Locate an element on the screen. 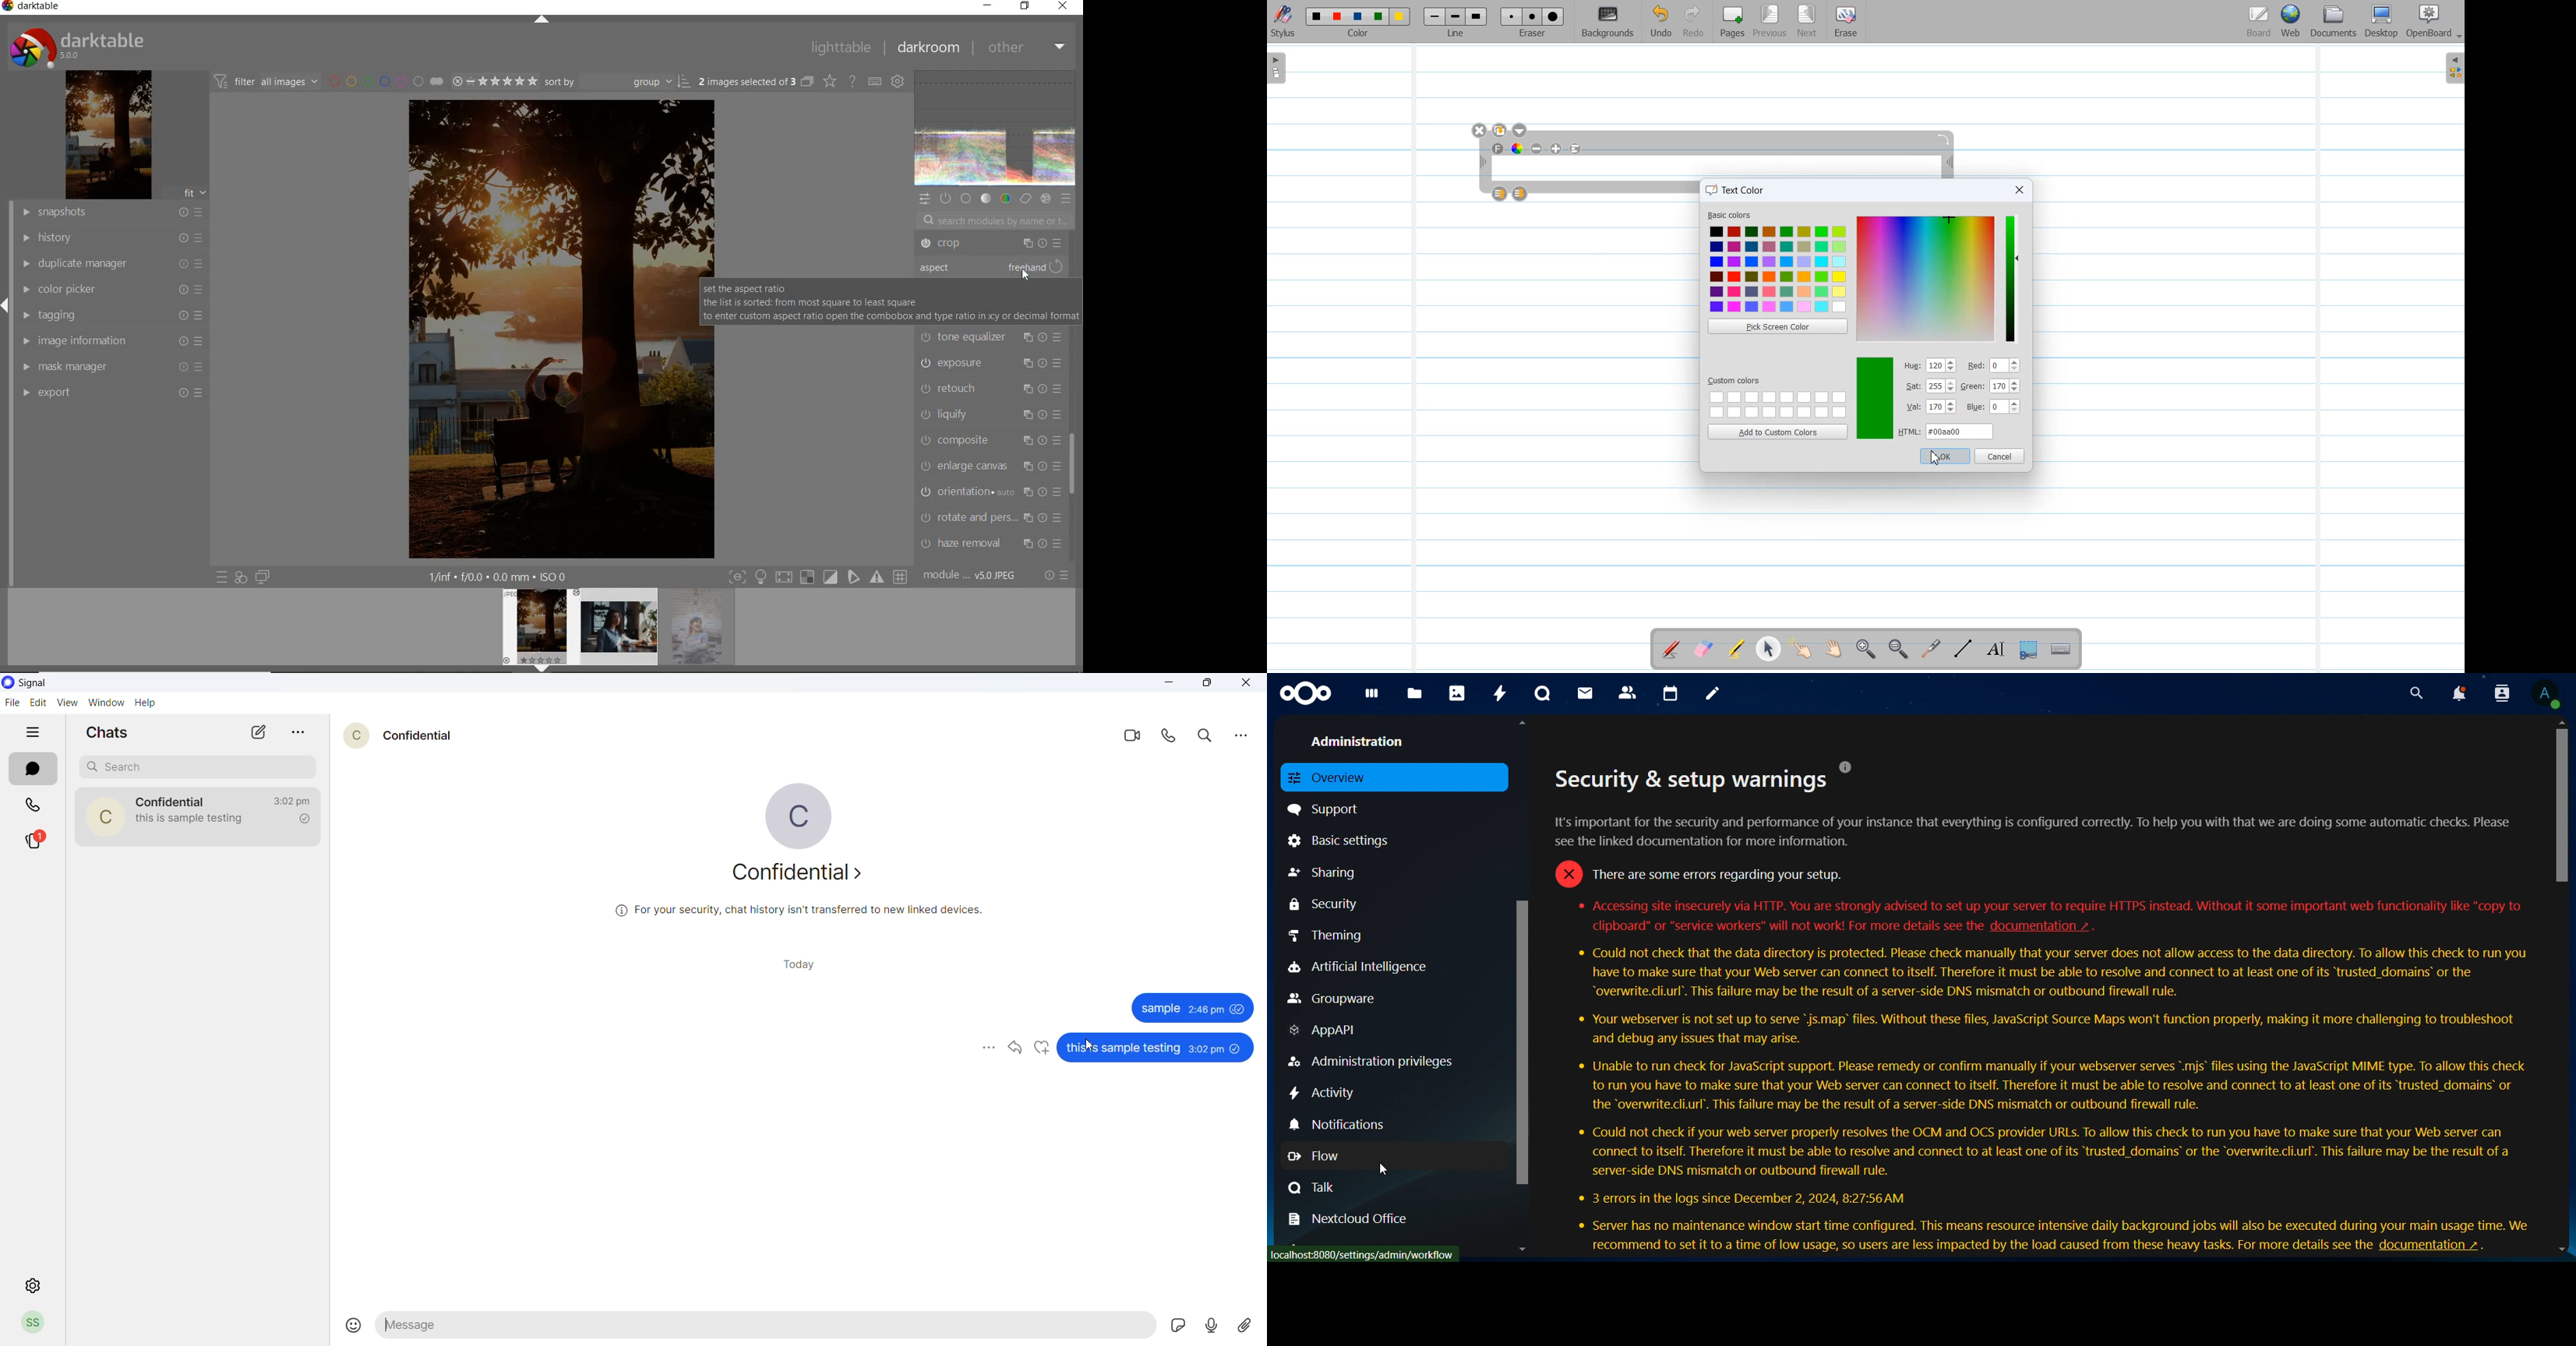 This screenshot has height=1372, width=2576. selected image is located at coordinates (542, 328).